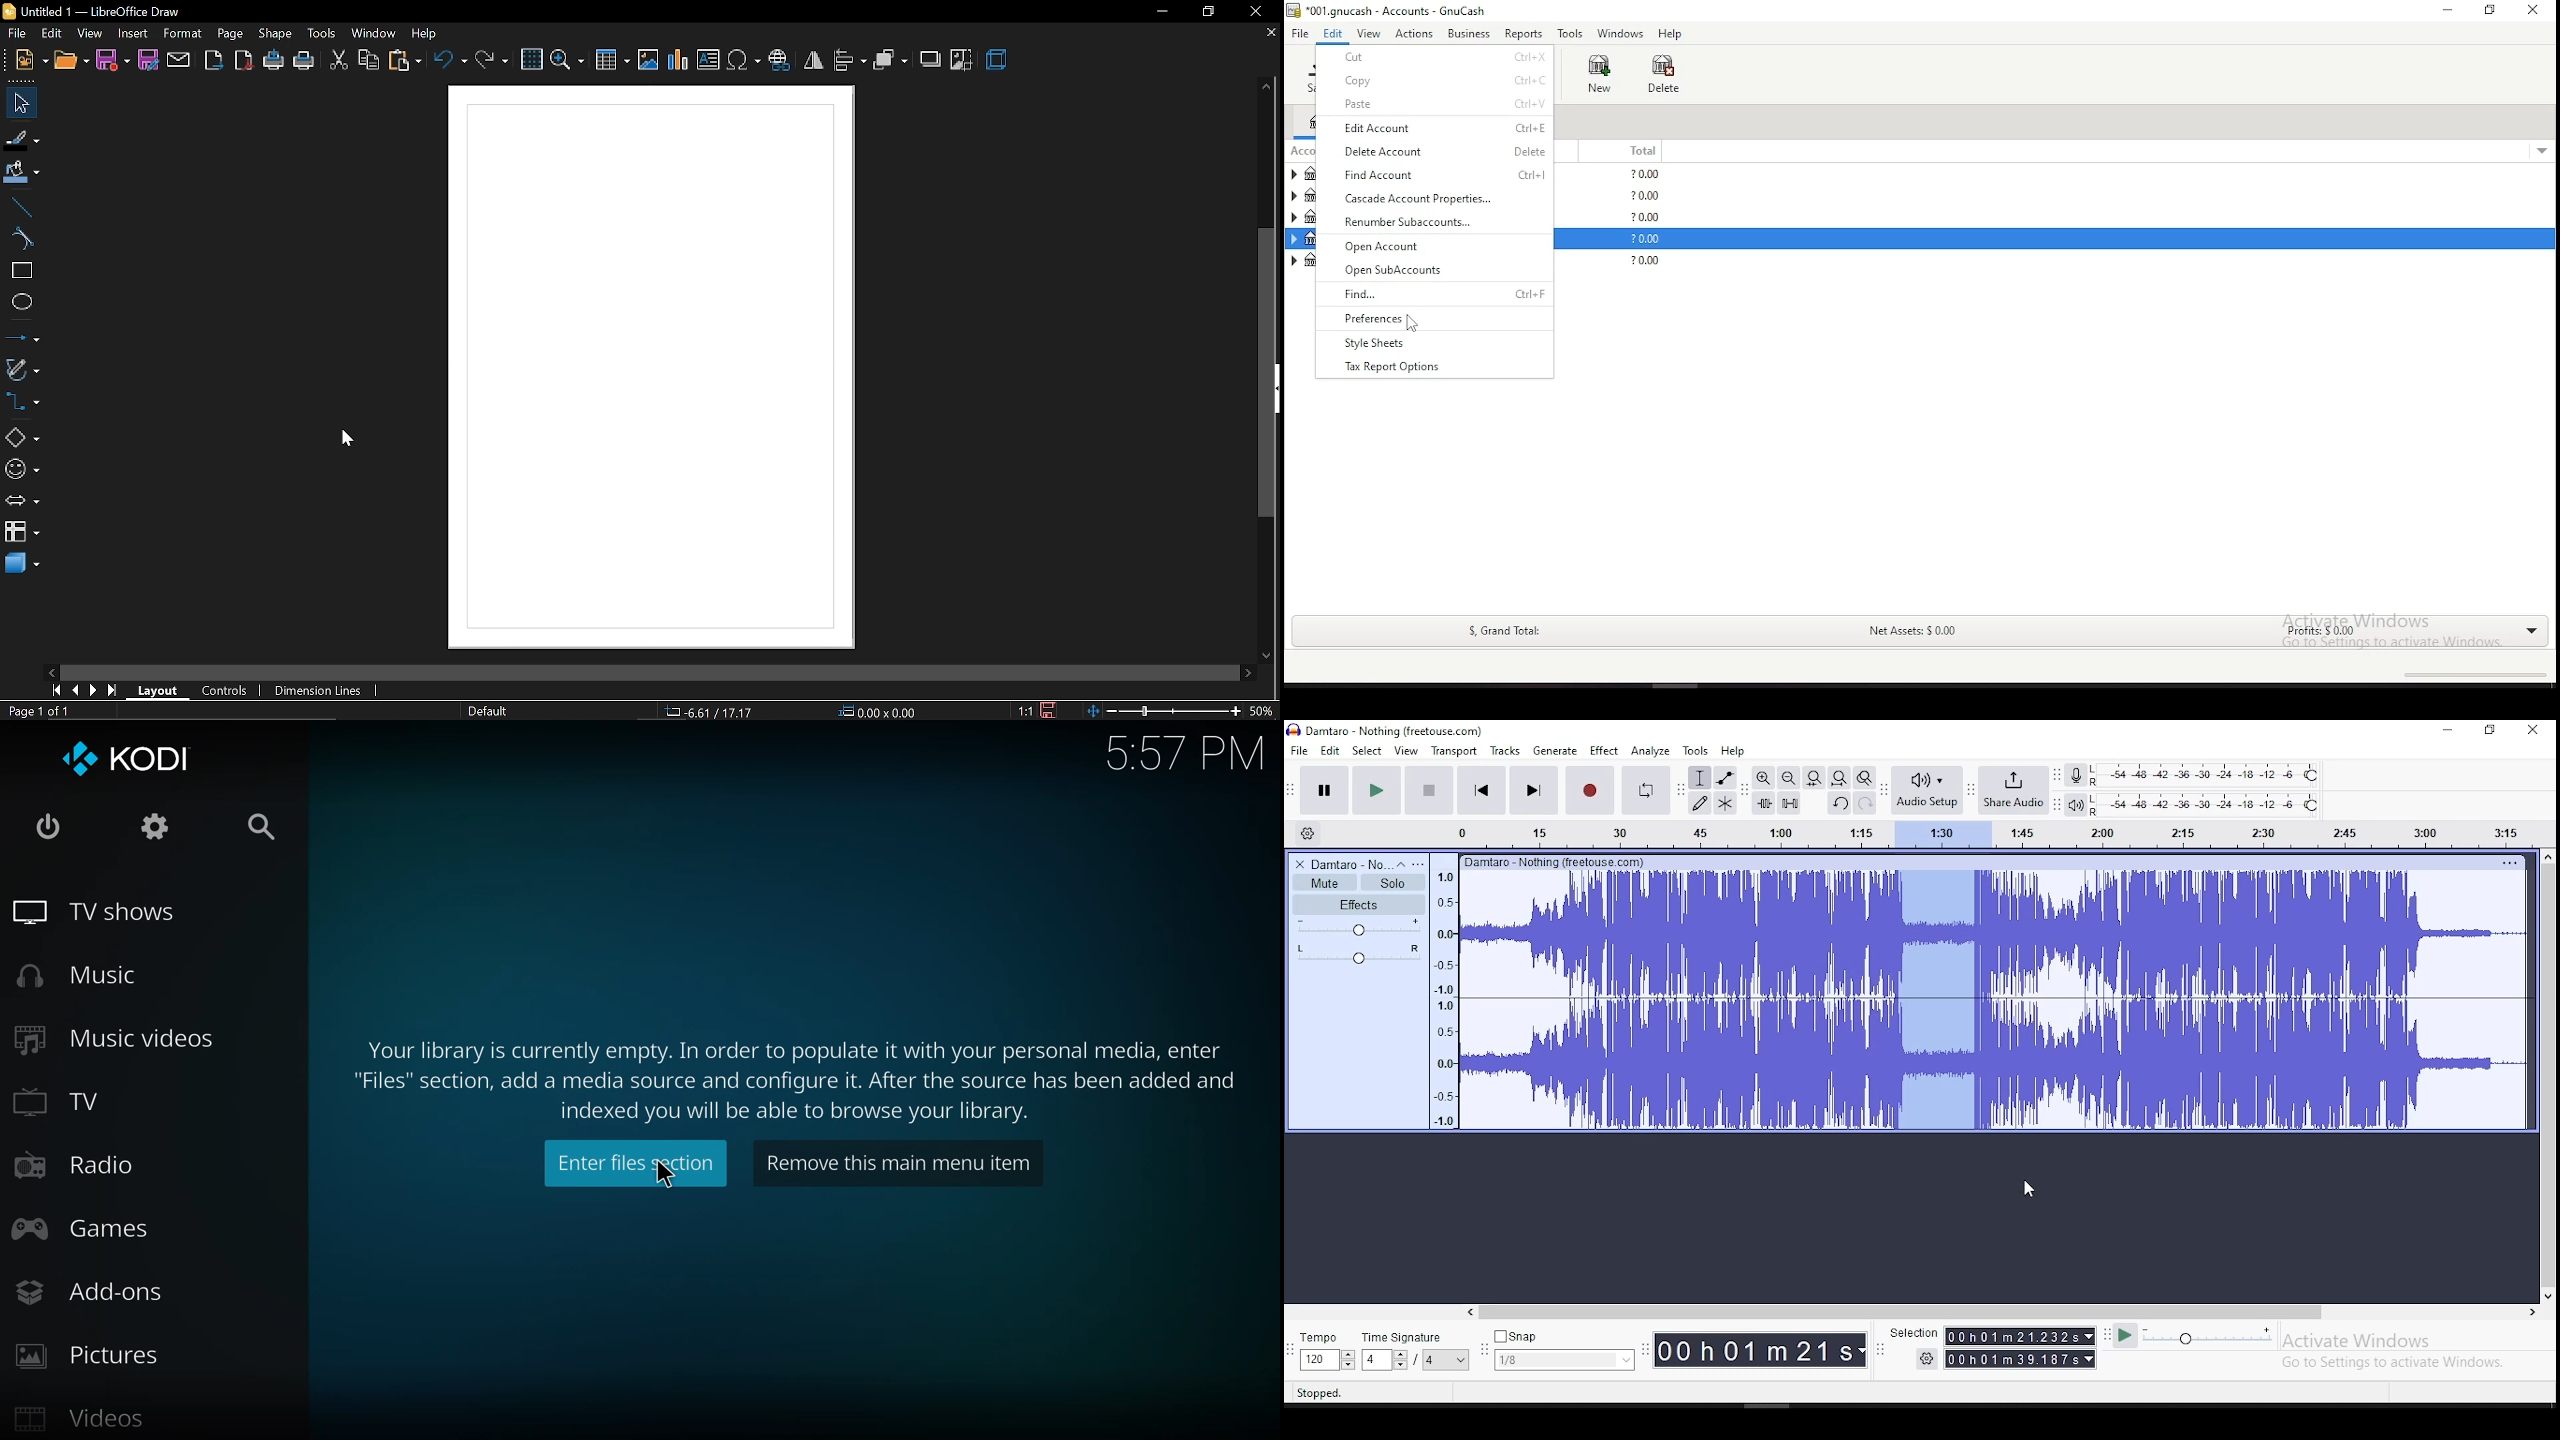 The image size is (2576, 1456). Describe the element at coordinates (1482, 789) in the screenshot. I see `skip to start` at that location.